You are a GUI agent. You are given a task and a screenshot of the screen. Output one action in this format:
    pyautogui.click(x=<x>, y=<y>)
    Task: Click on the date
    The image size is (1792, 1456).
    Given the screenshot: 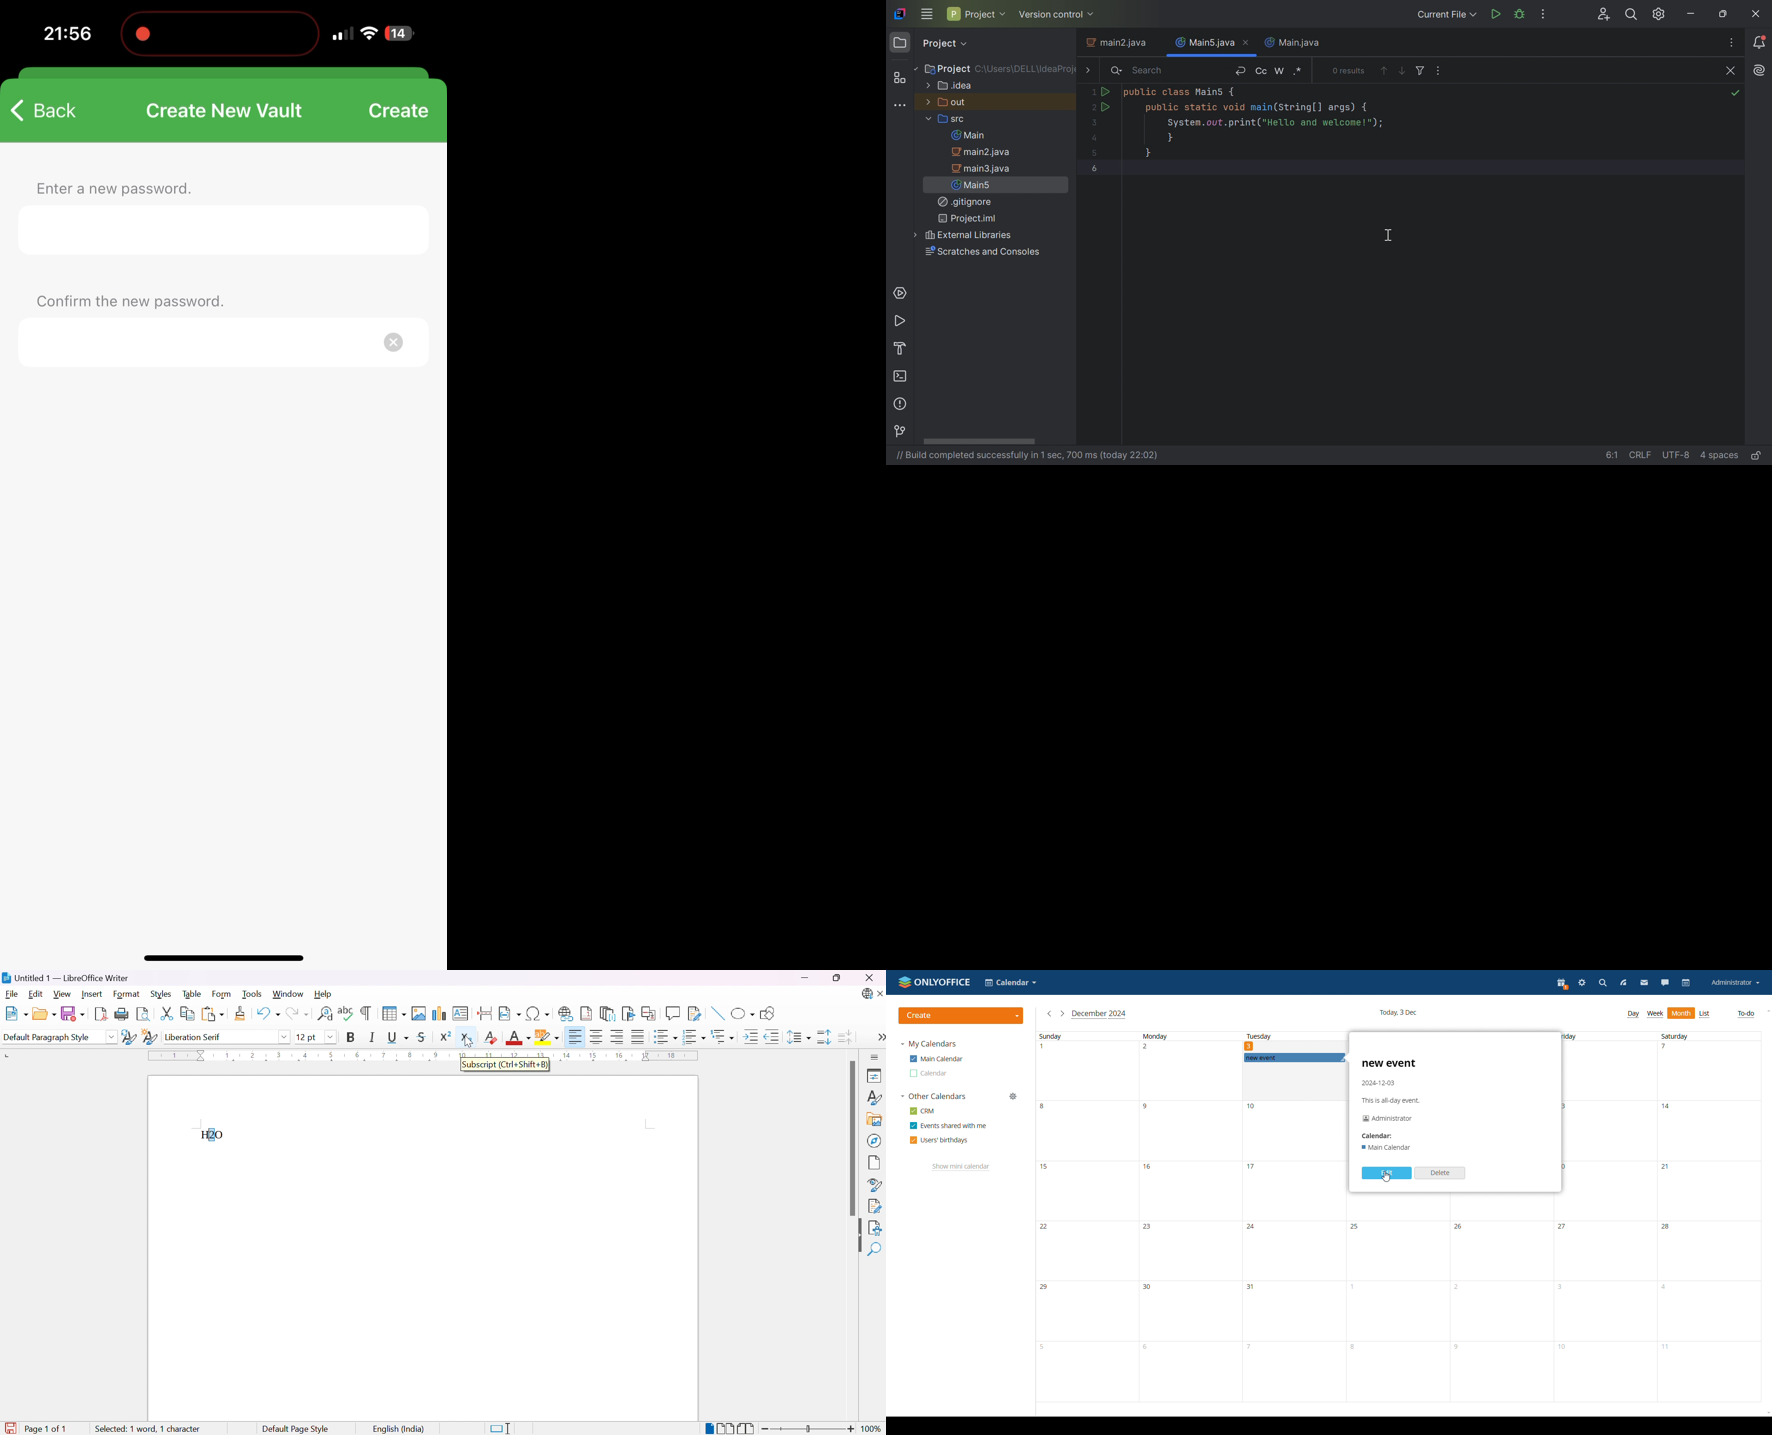 What is the action you would take?
    pyautogui.click(x=1250, y=1046)
    